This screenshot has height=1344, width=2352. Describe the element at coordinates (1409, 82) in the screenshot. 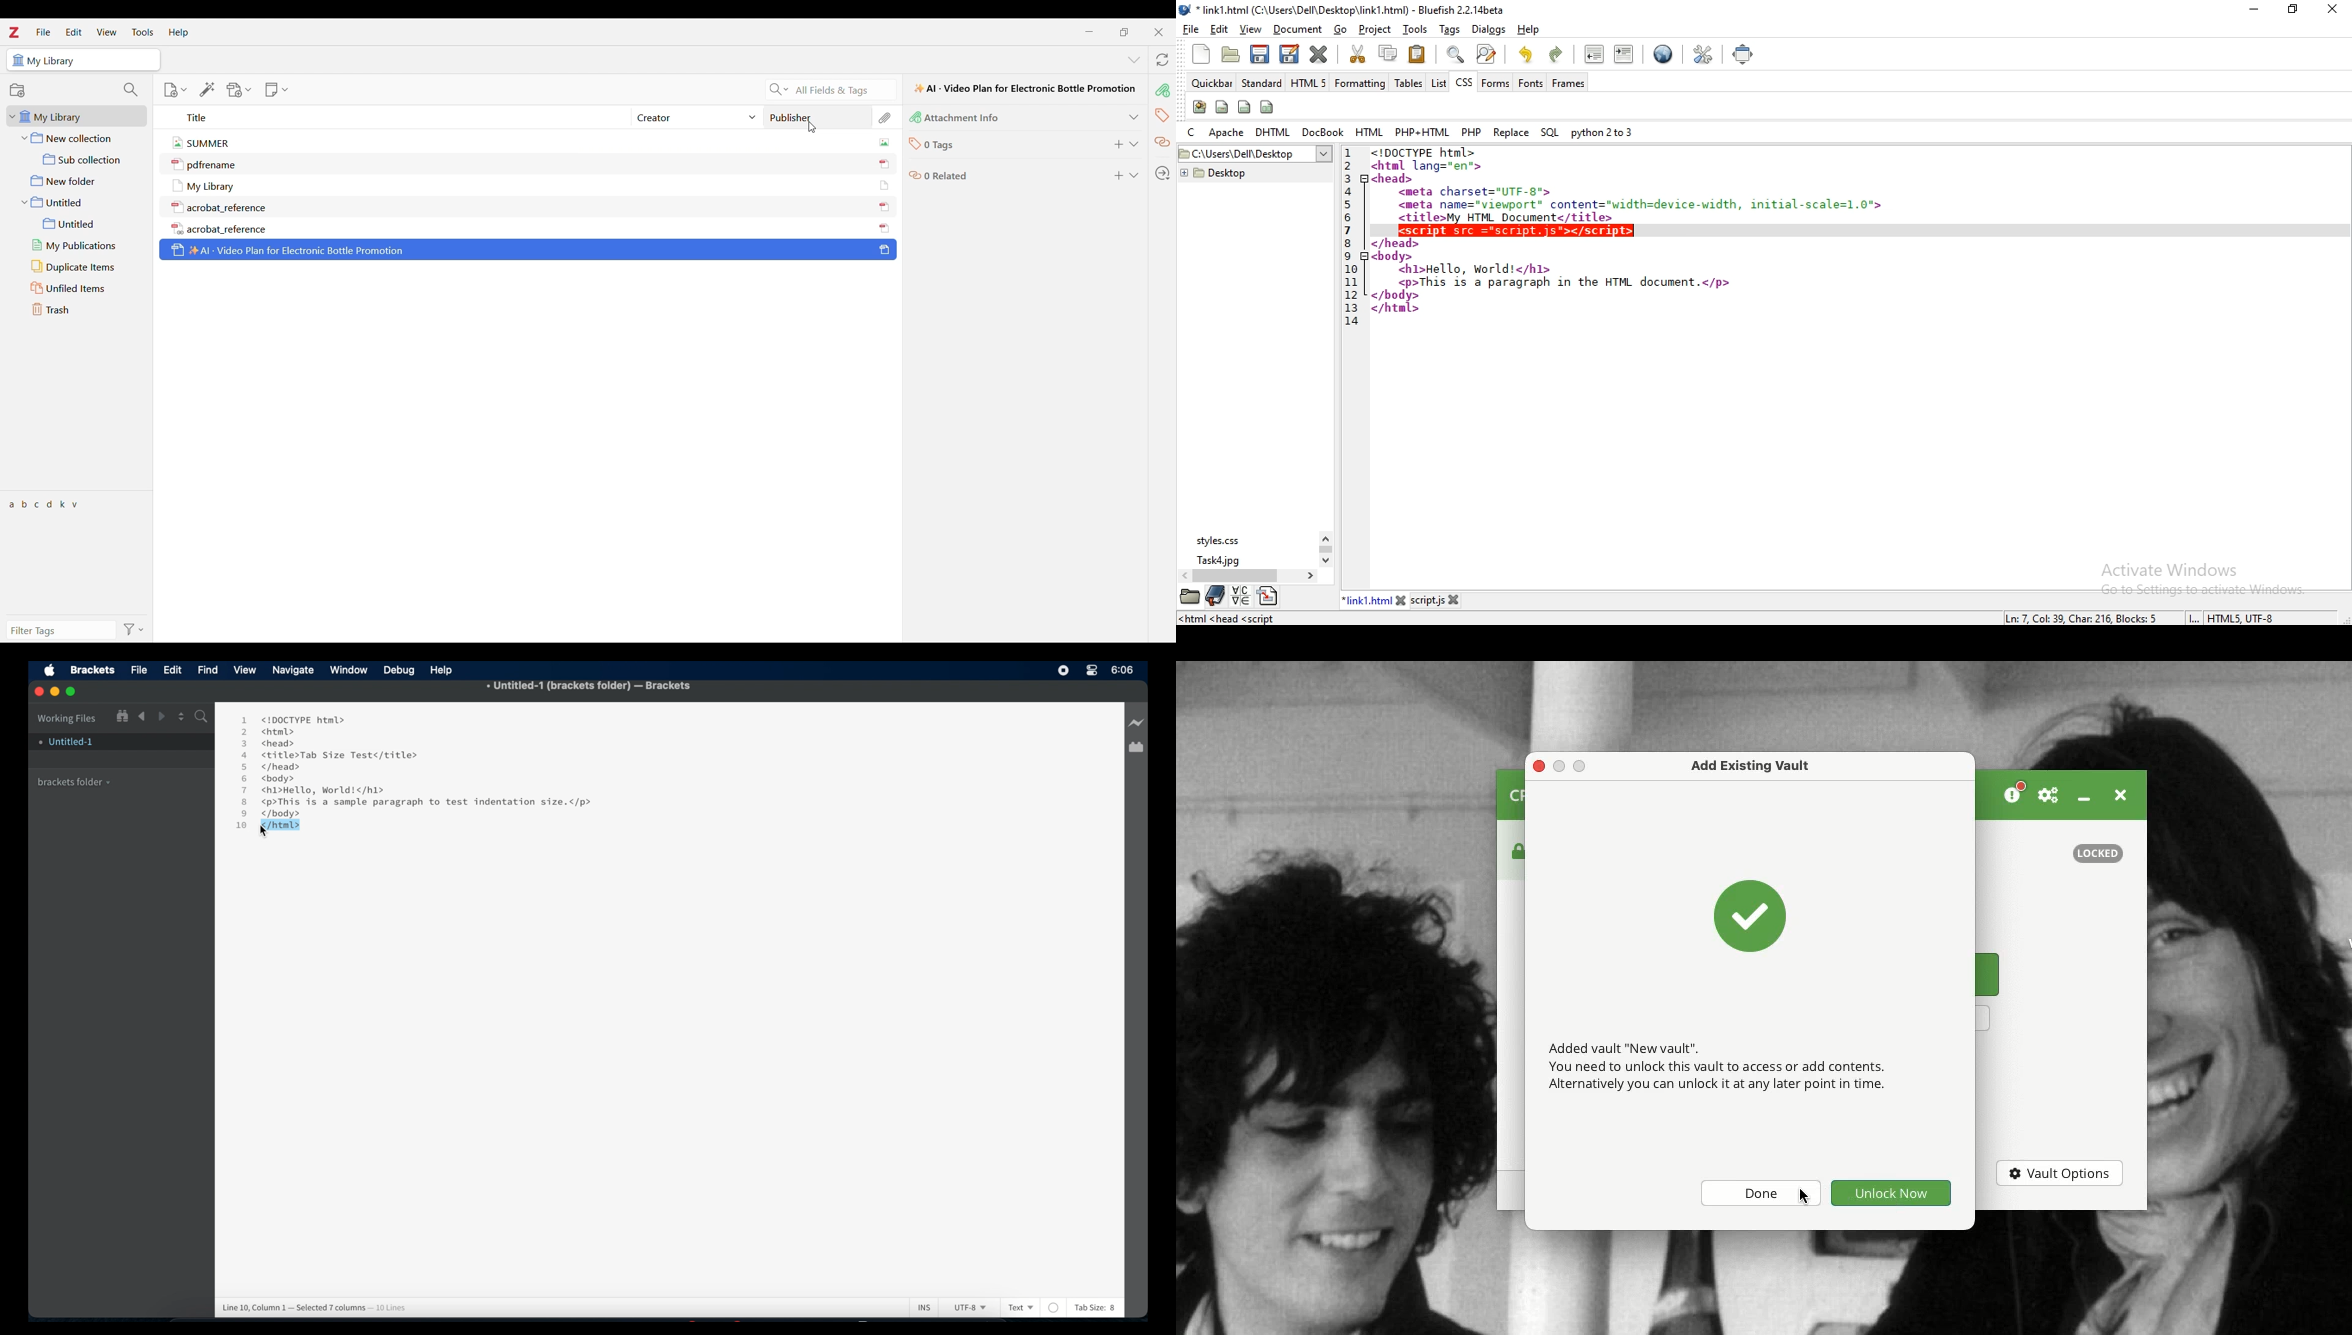

I see `tables` at that location.